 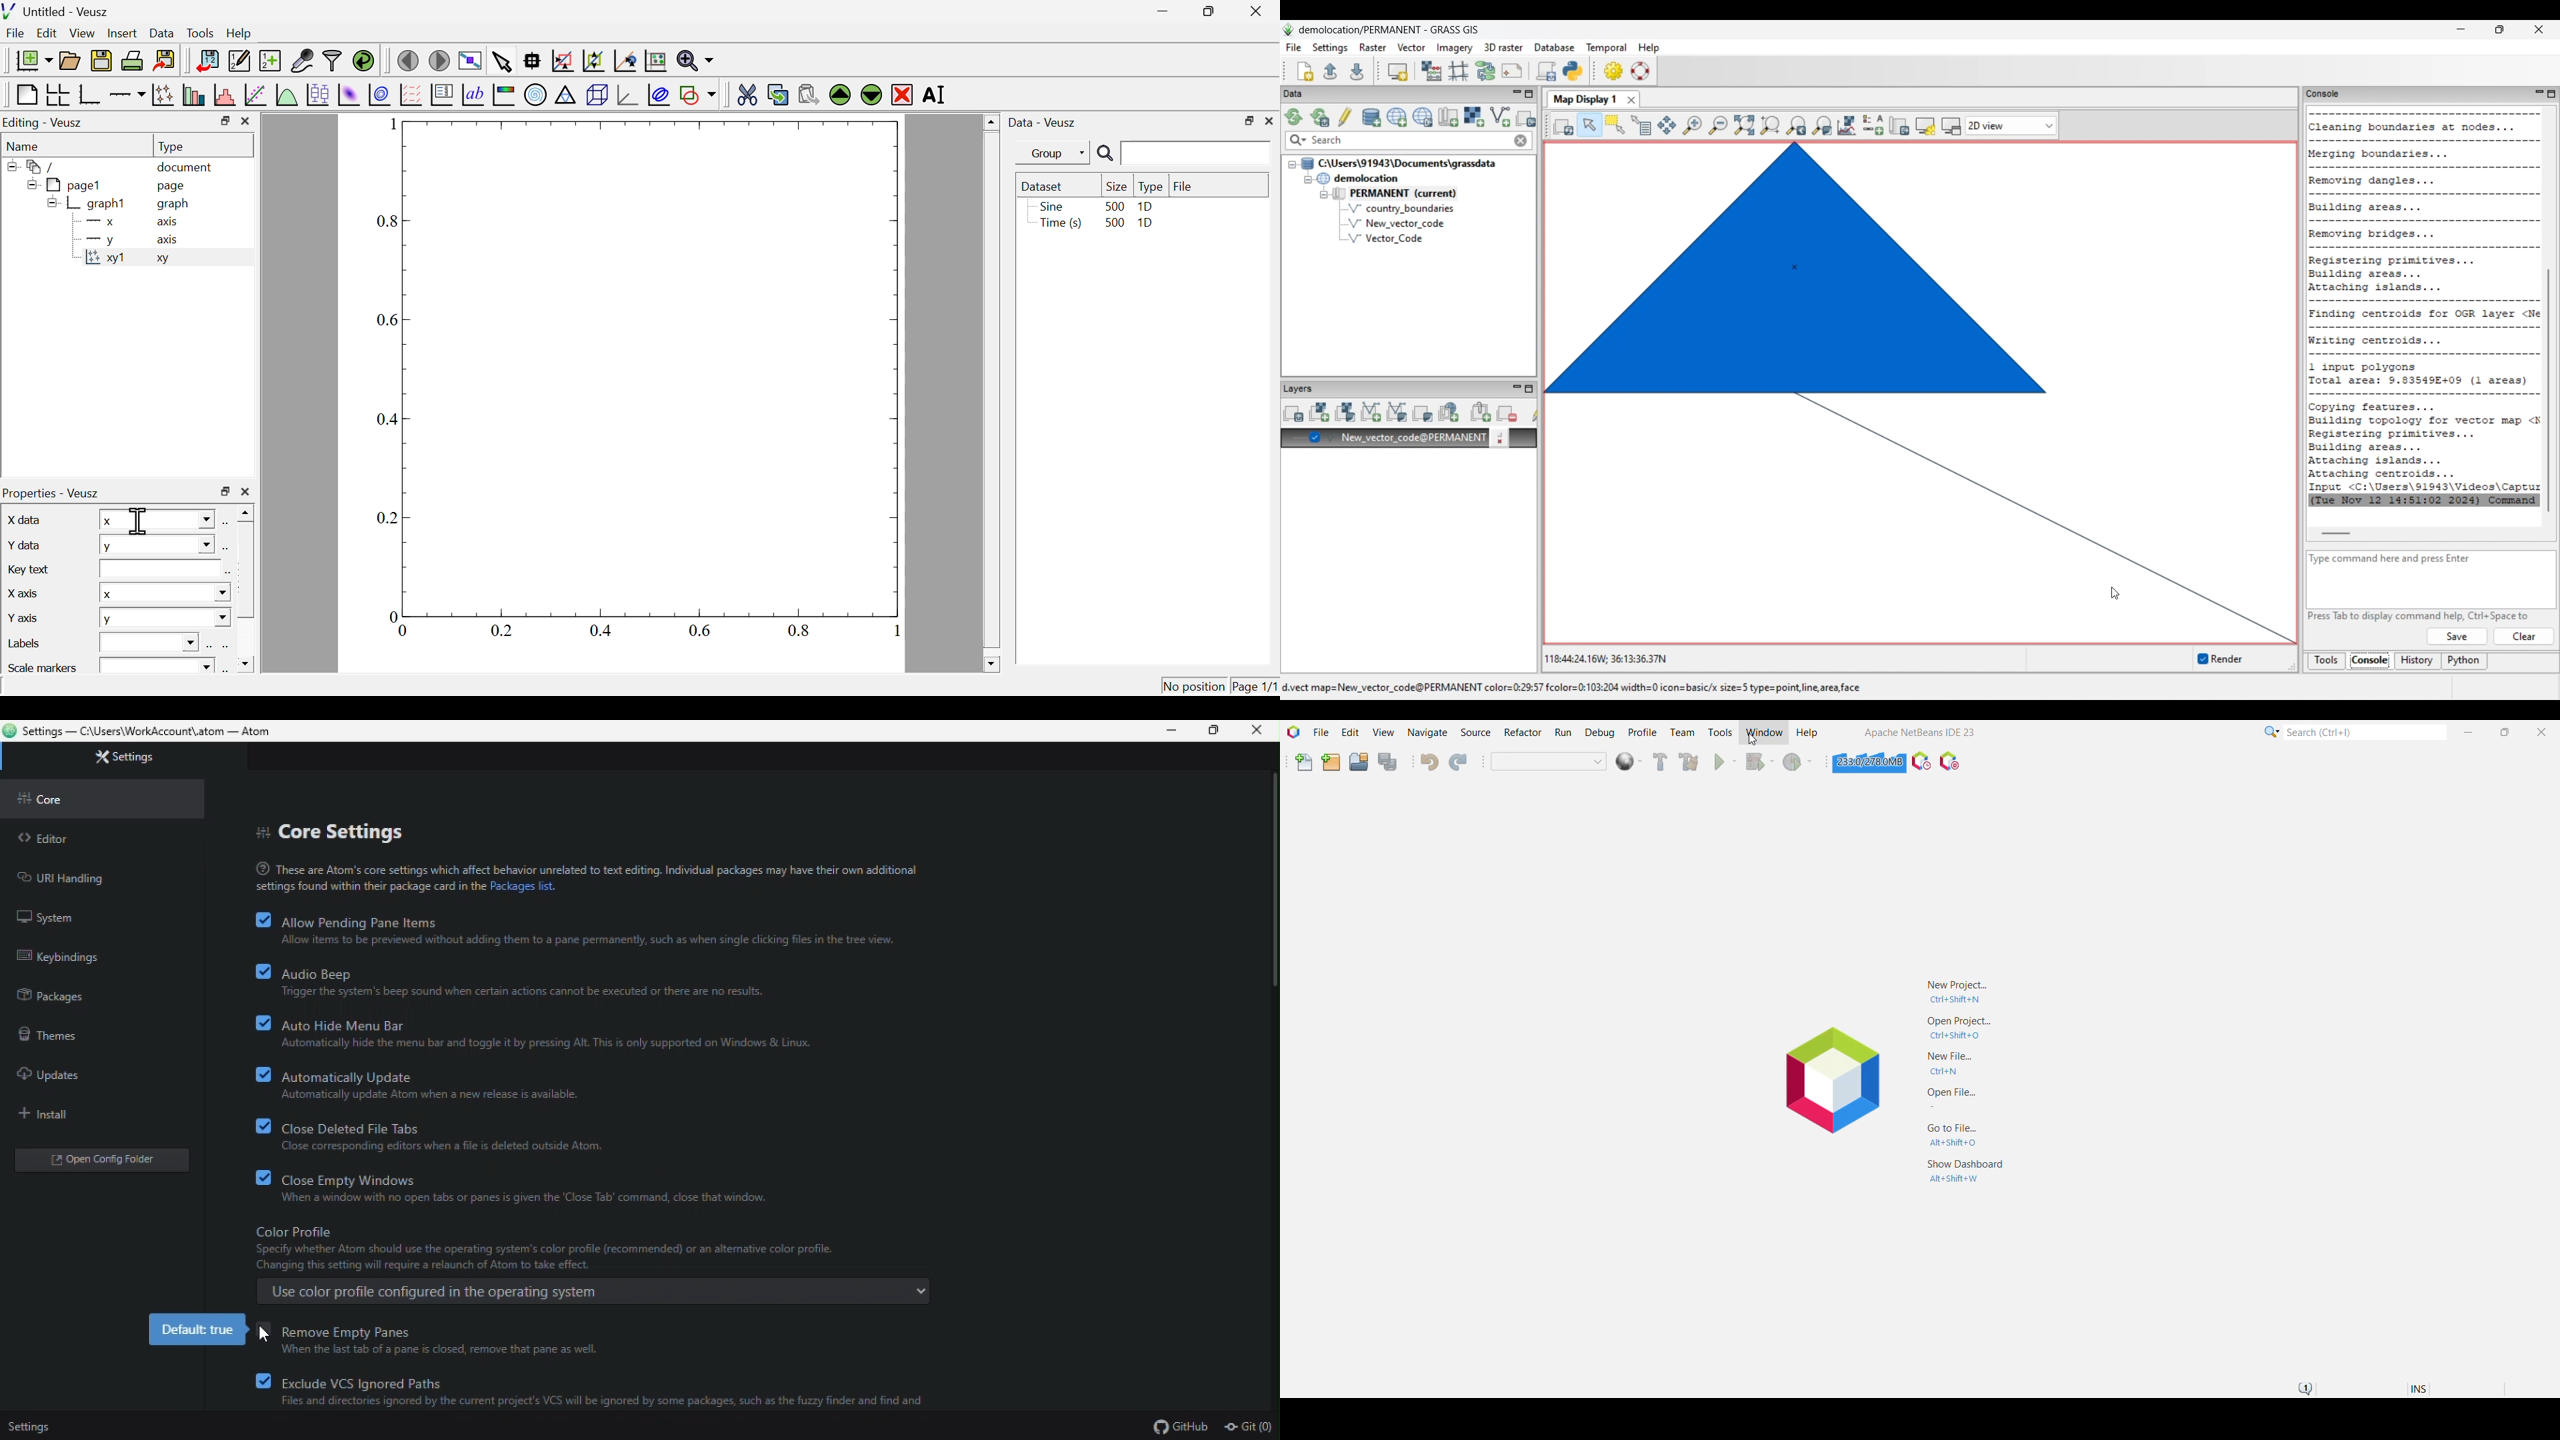 What do you see at coordinates (46, 839) in the screenshot?
I see `editor` at bounding box center [46, 839].